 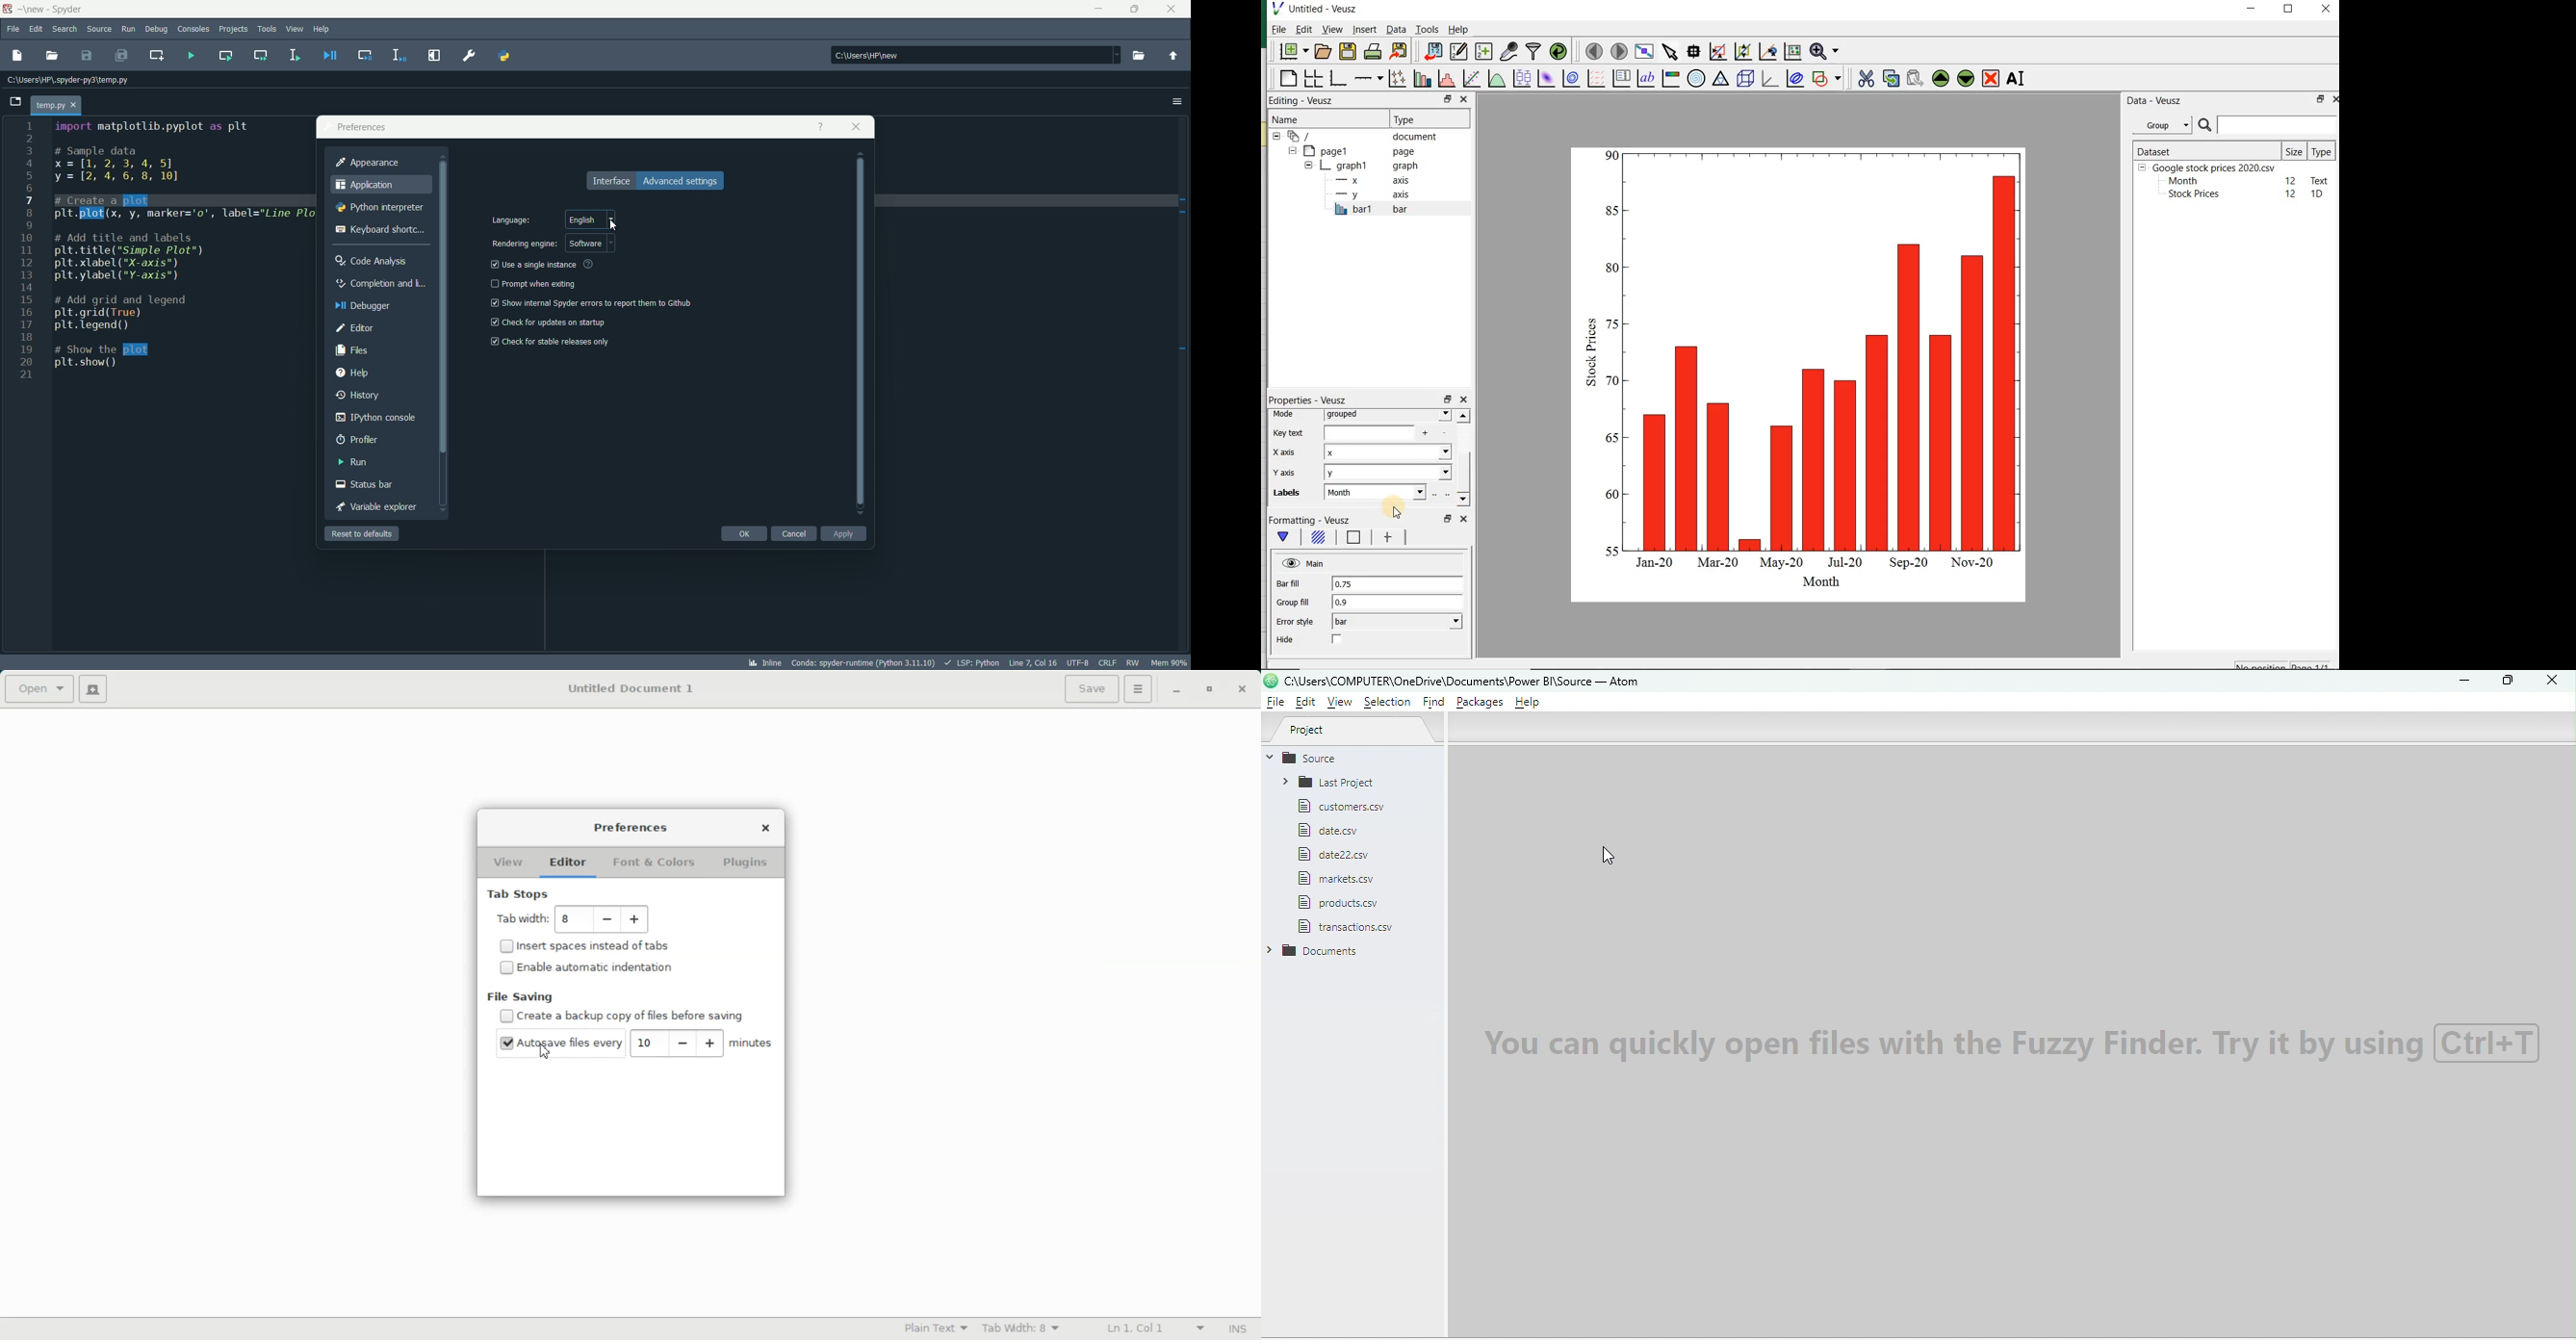 What do you see at coordinates (156, 55) in the screenshot?
I see `create new cell at the current line` at bounding box center [156, 55].